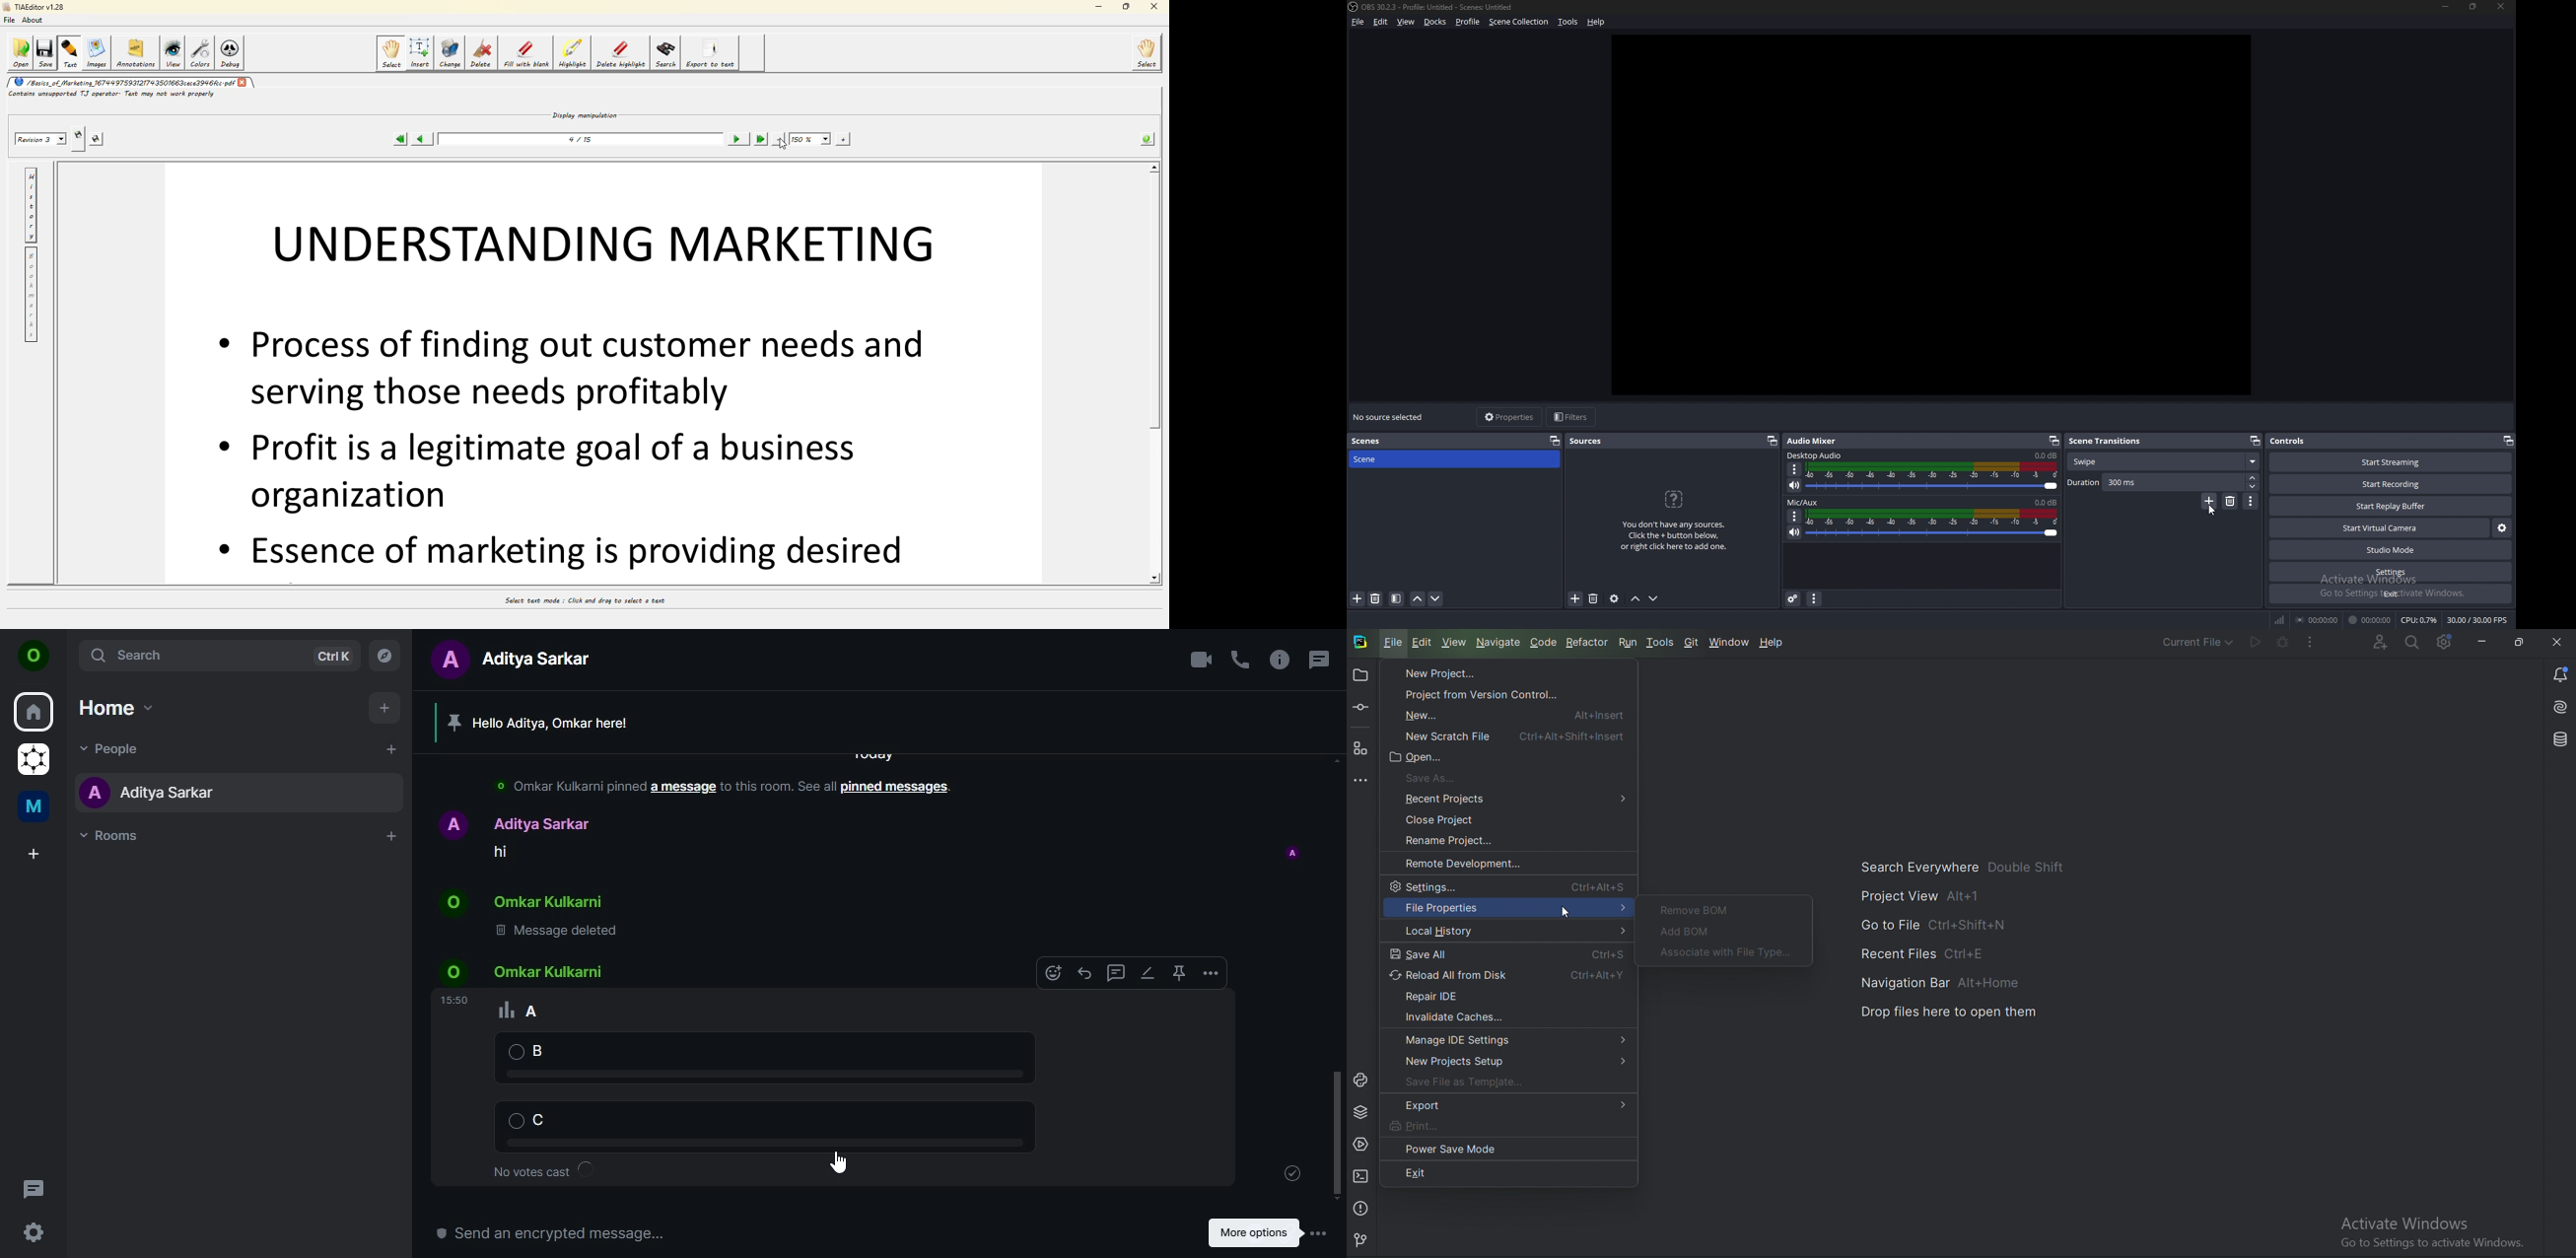  Describe the element at coordinates (2392, 572) in the screenshot. I see `settings` at that location.